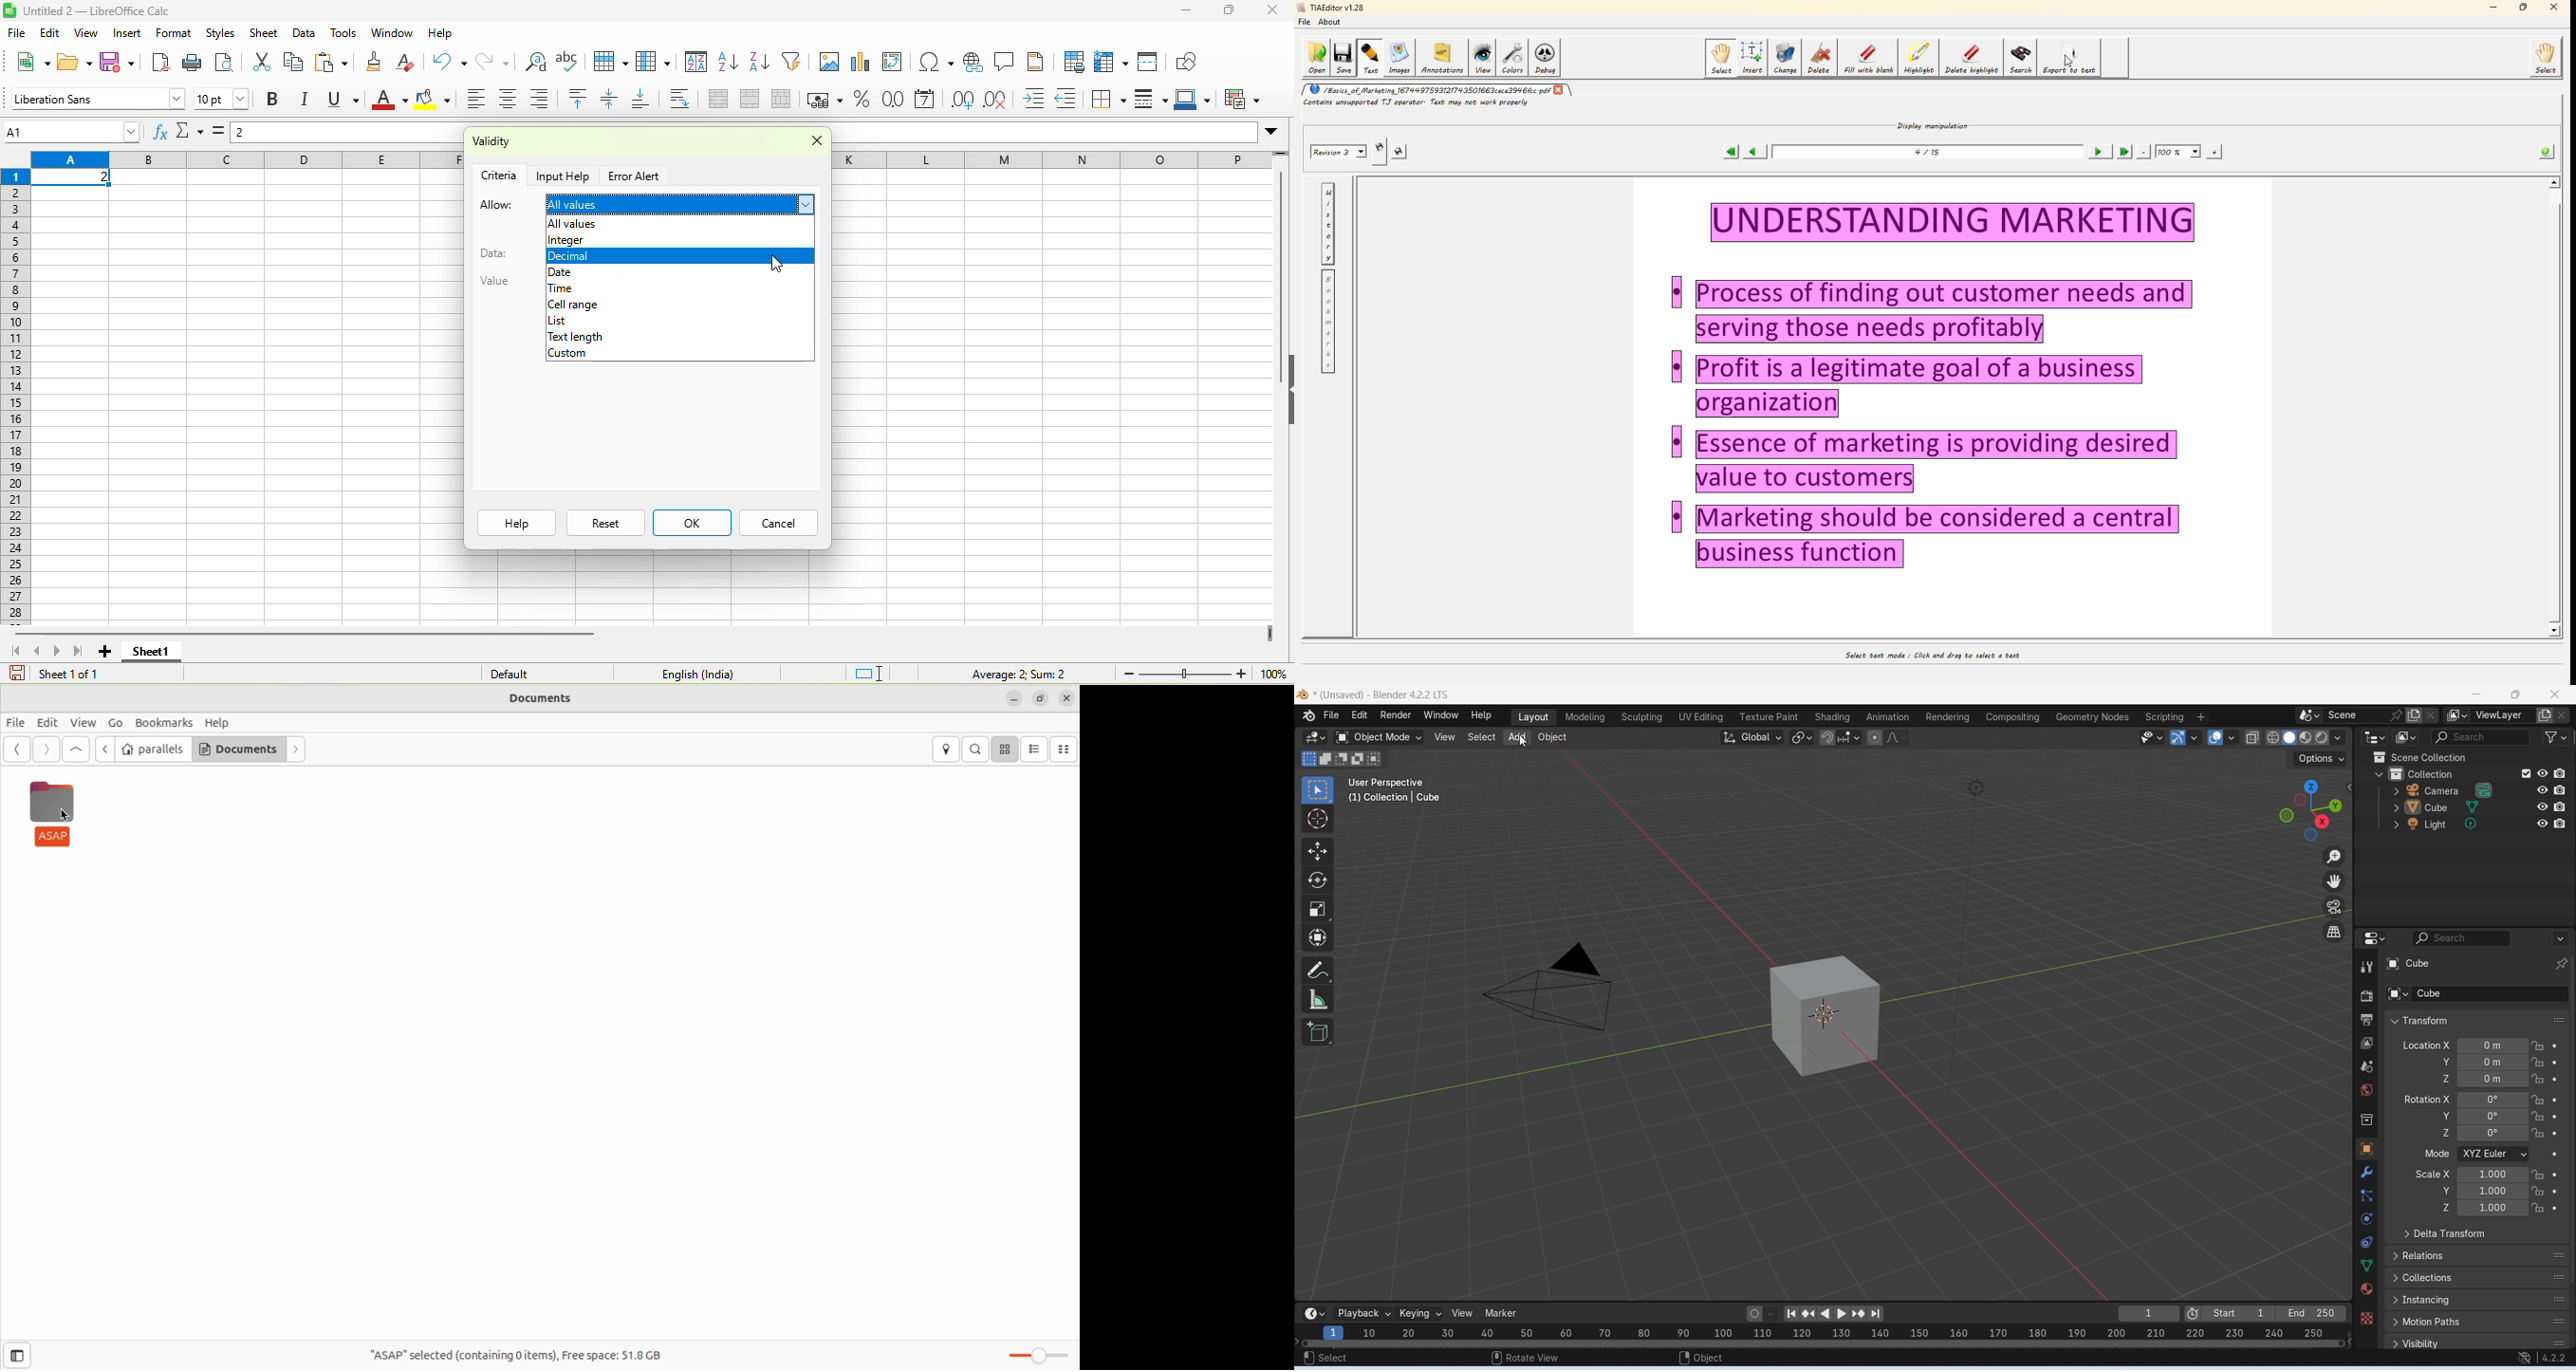 This screenshot has height=1372, width=2576. Describe the element at coordinates (1308, 715) in the screenshot. I see `Logo` at that location.